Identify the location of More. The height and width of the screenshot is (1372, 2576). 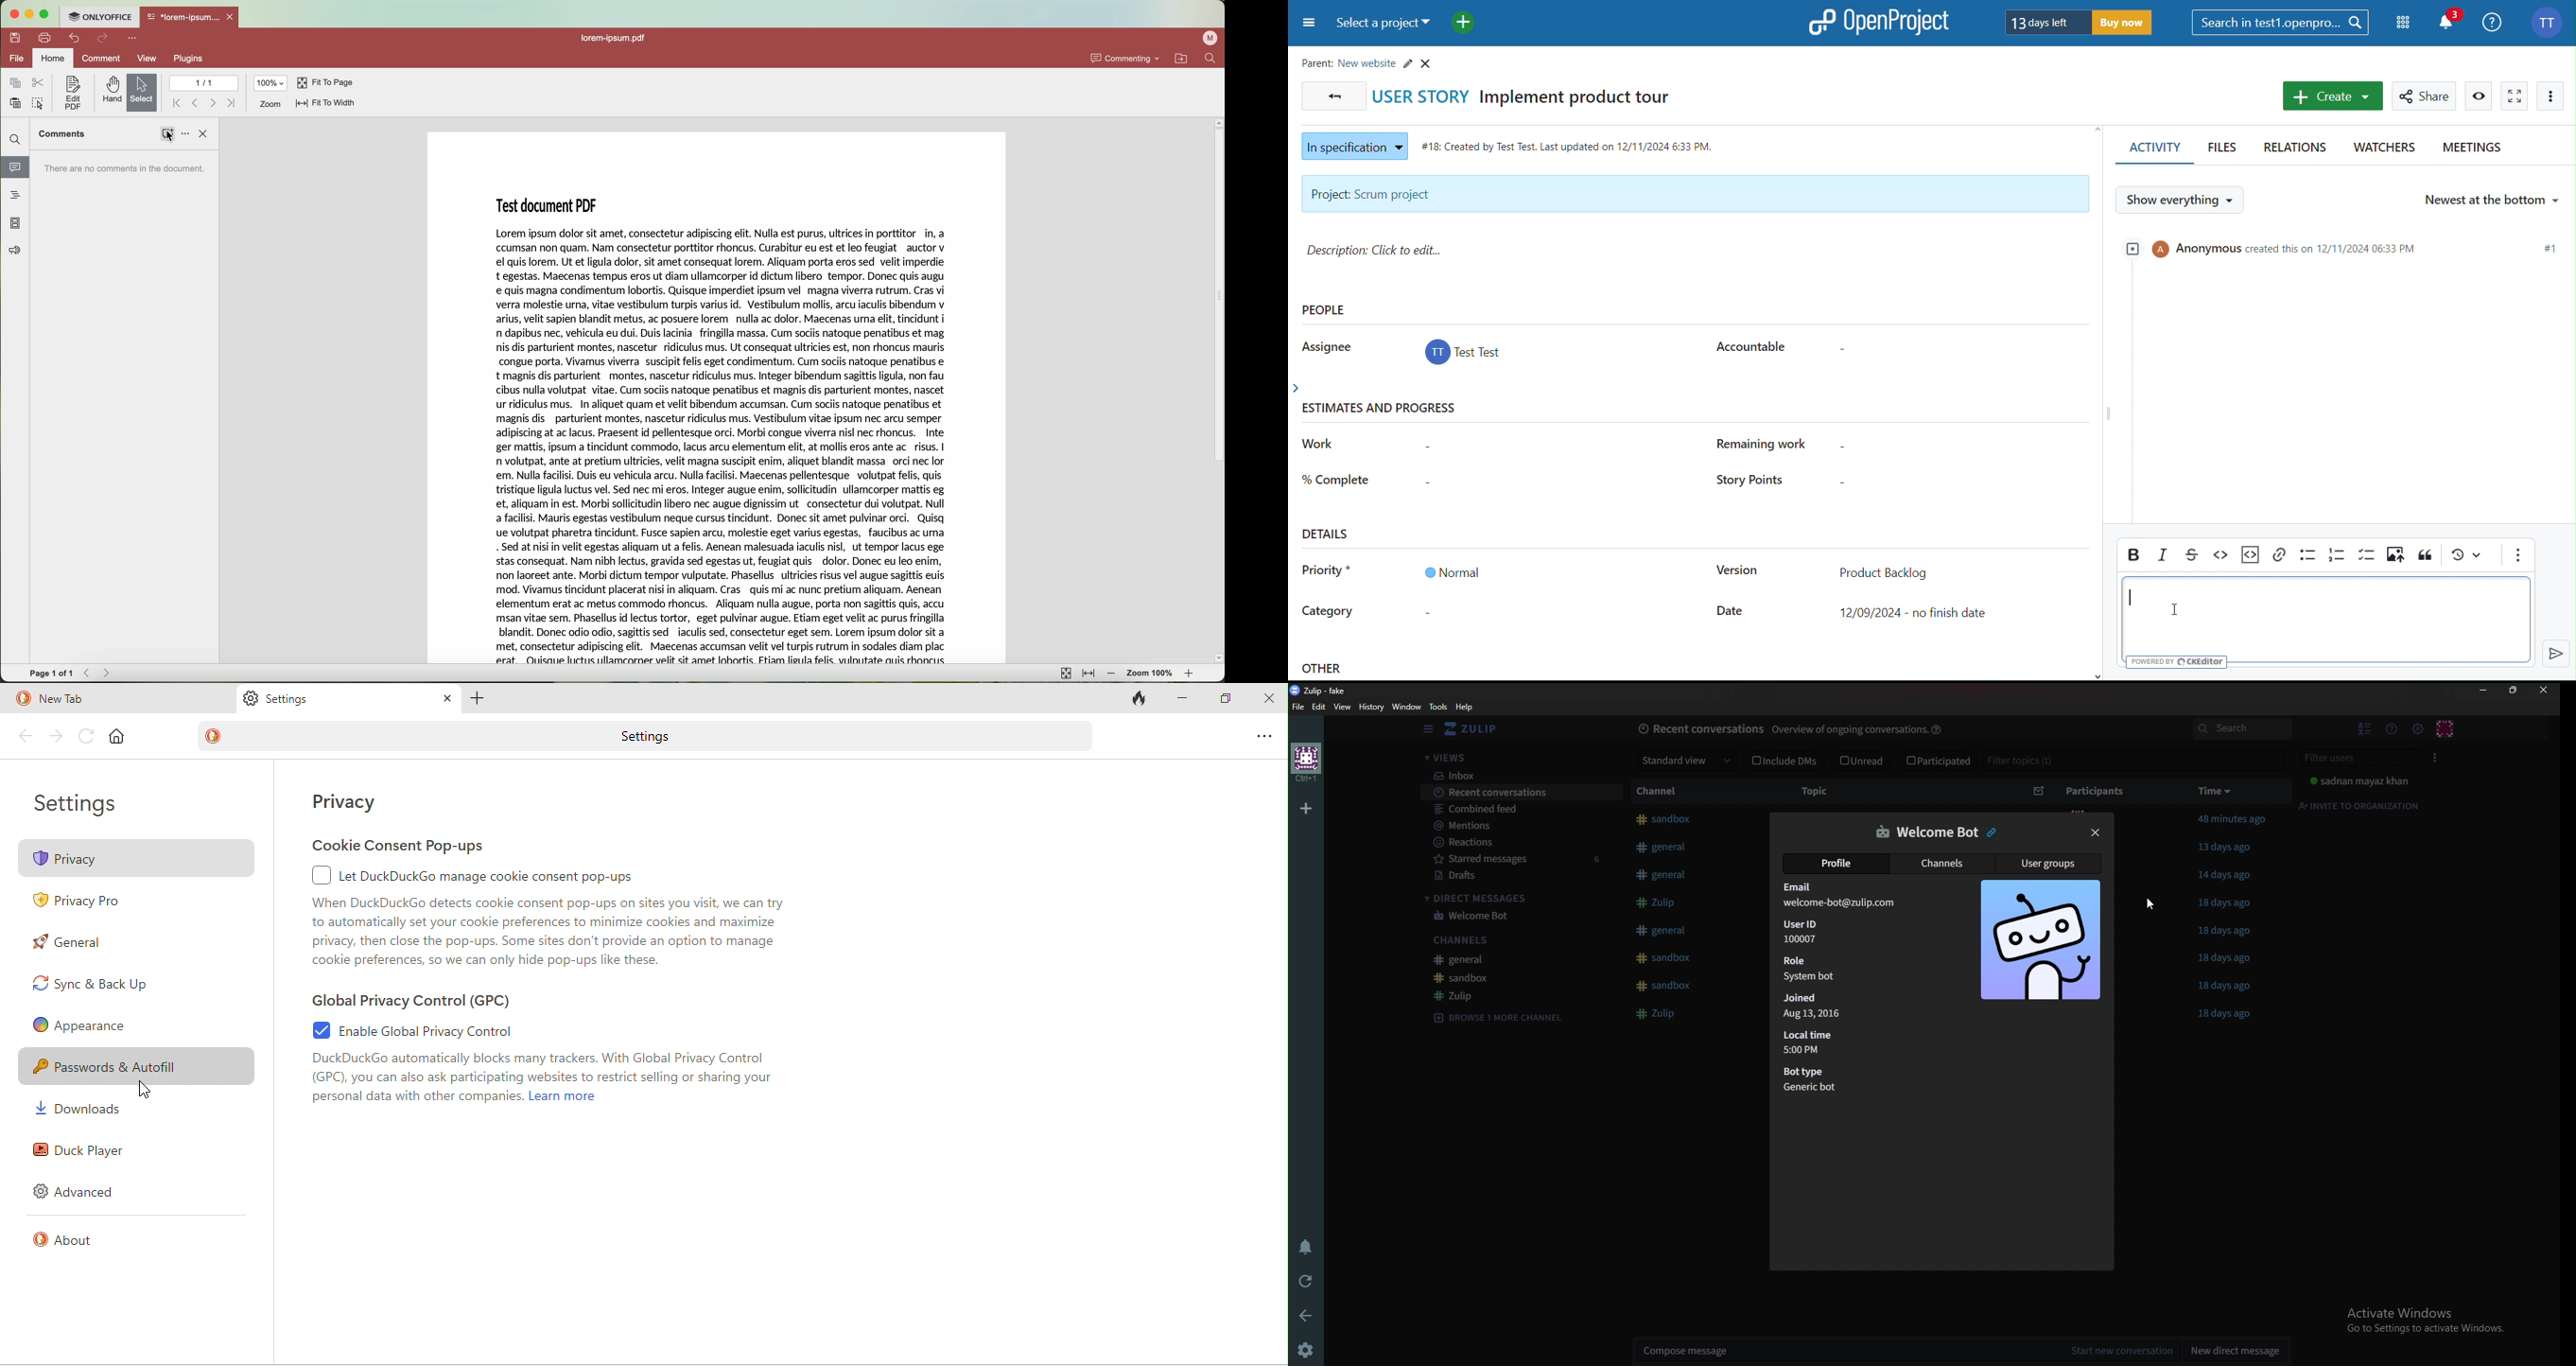
(2551, 96).